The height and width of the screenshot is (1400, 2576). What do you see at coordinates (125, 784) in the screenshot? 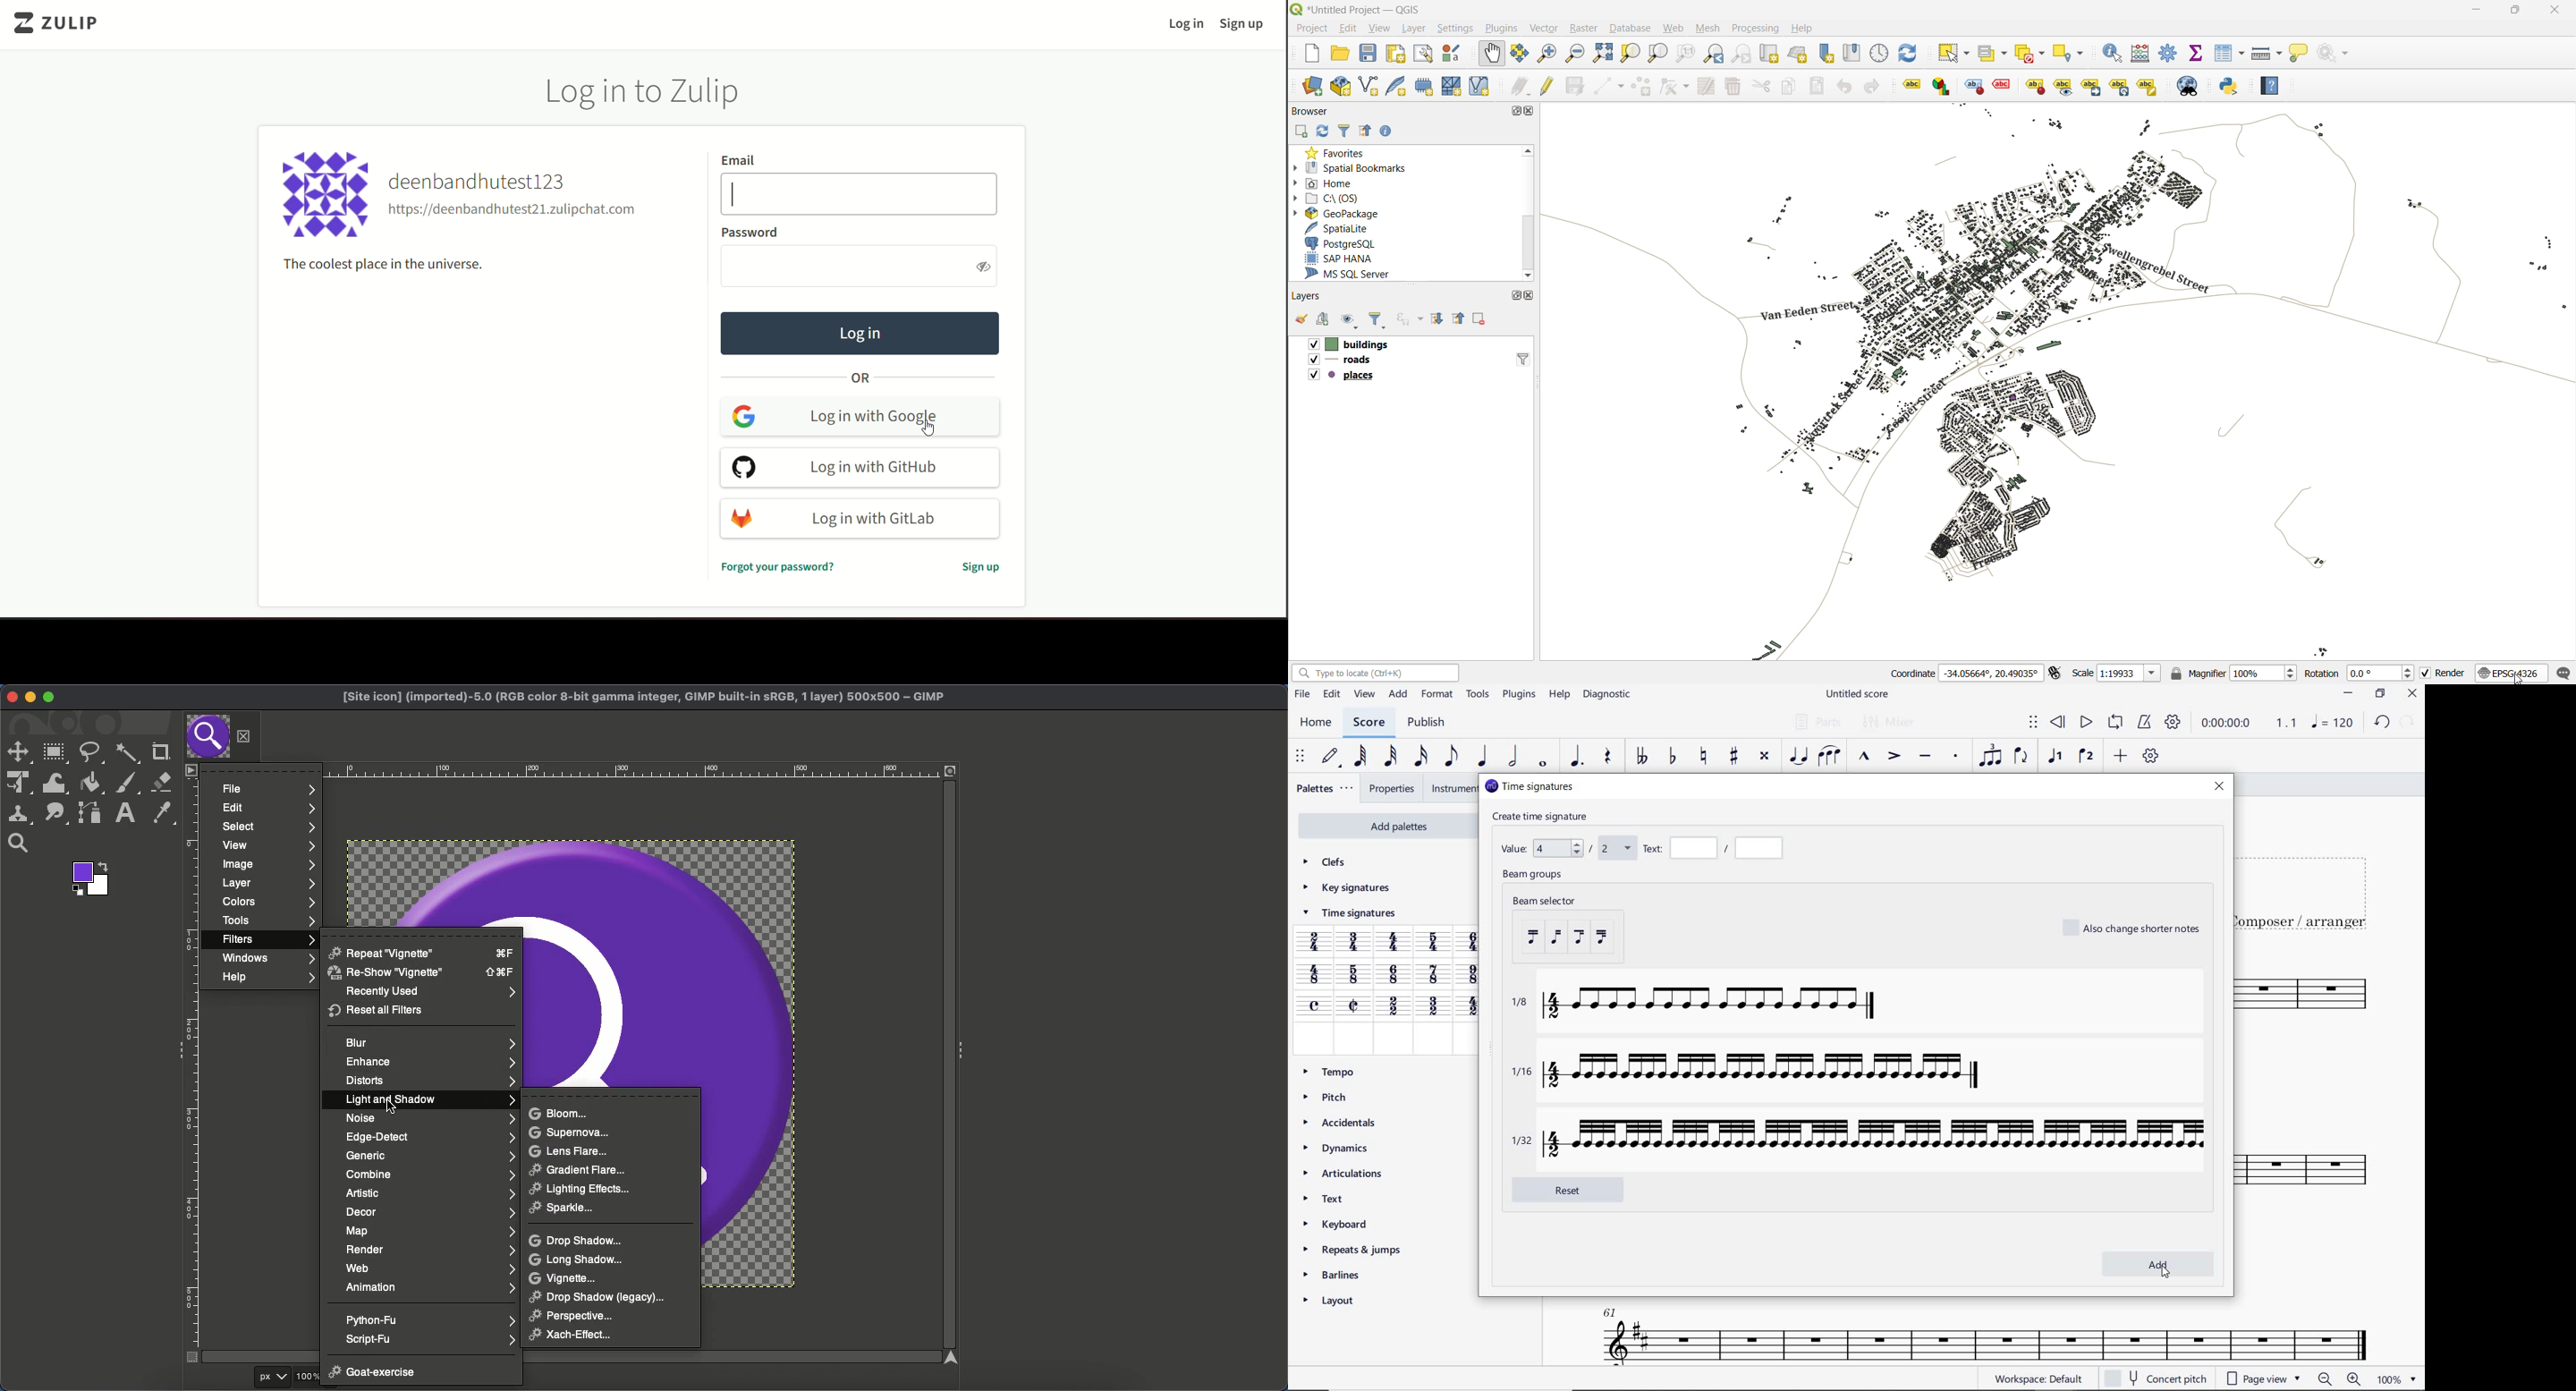
I see `Paint` at bounding box center [125, 784].